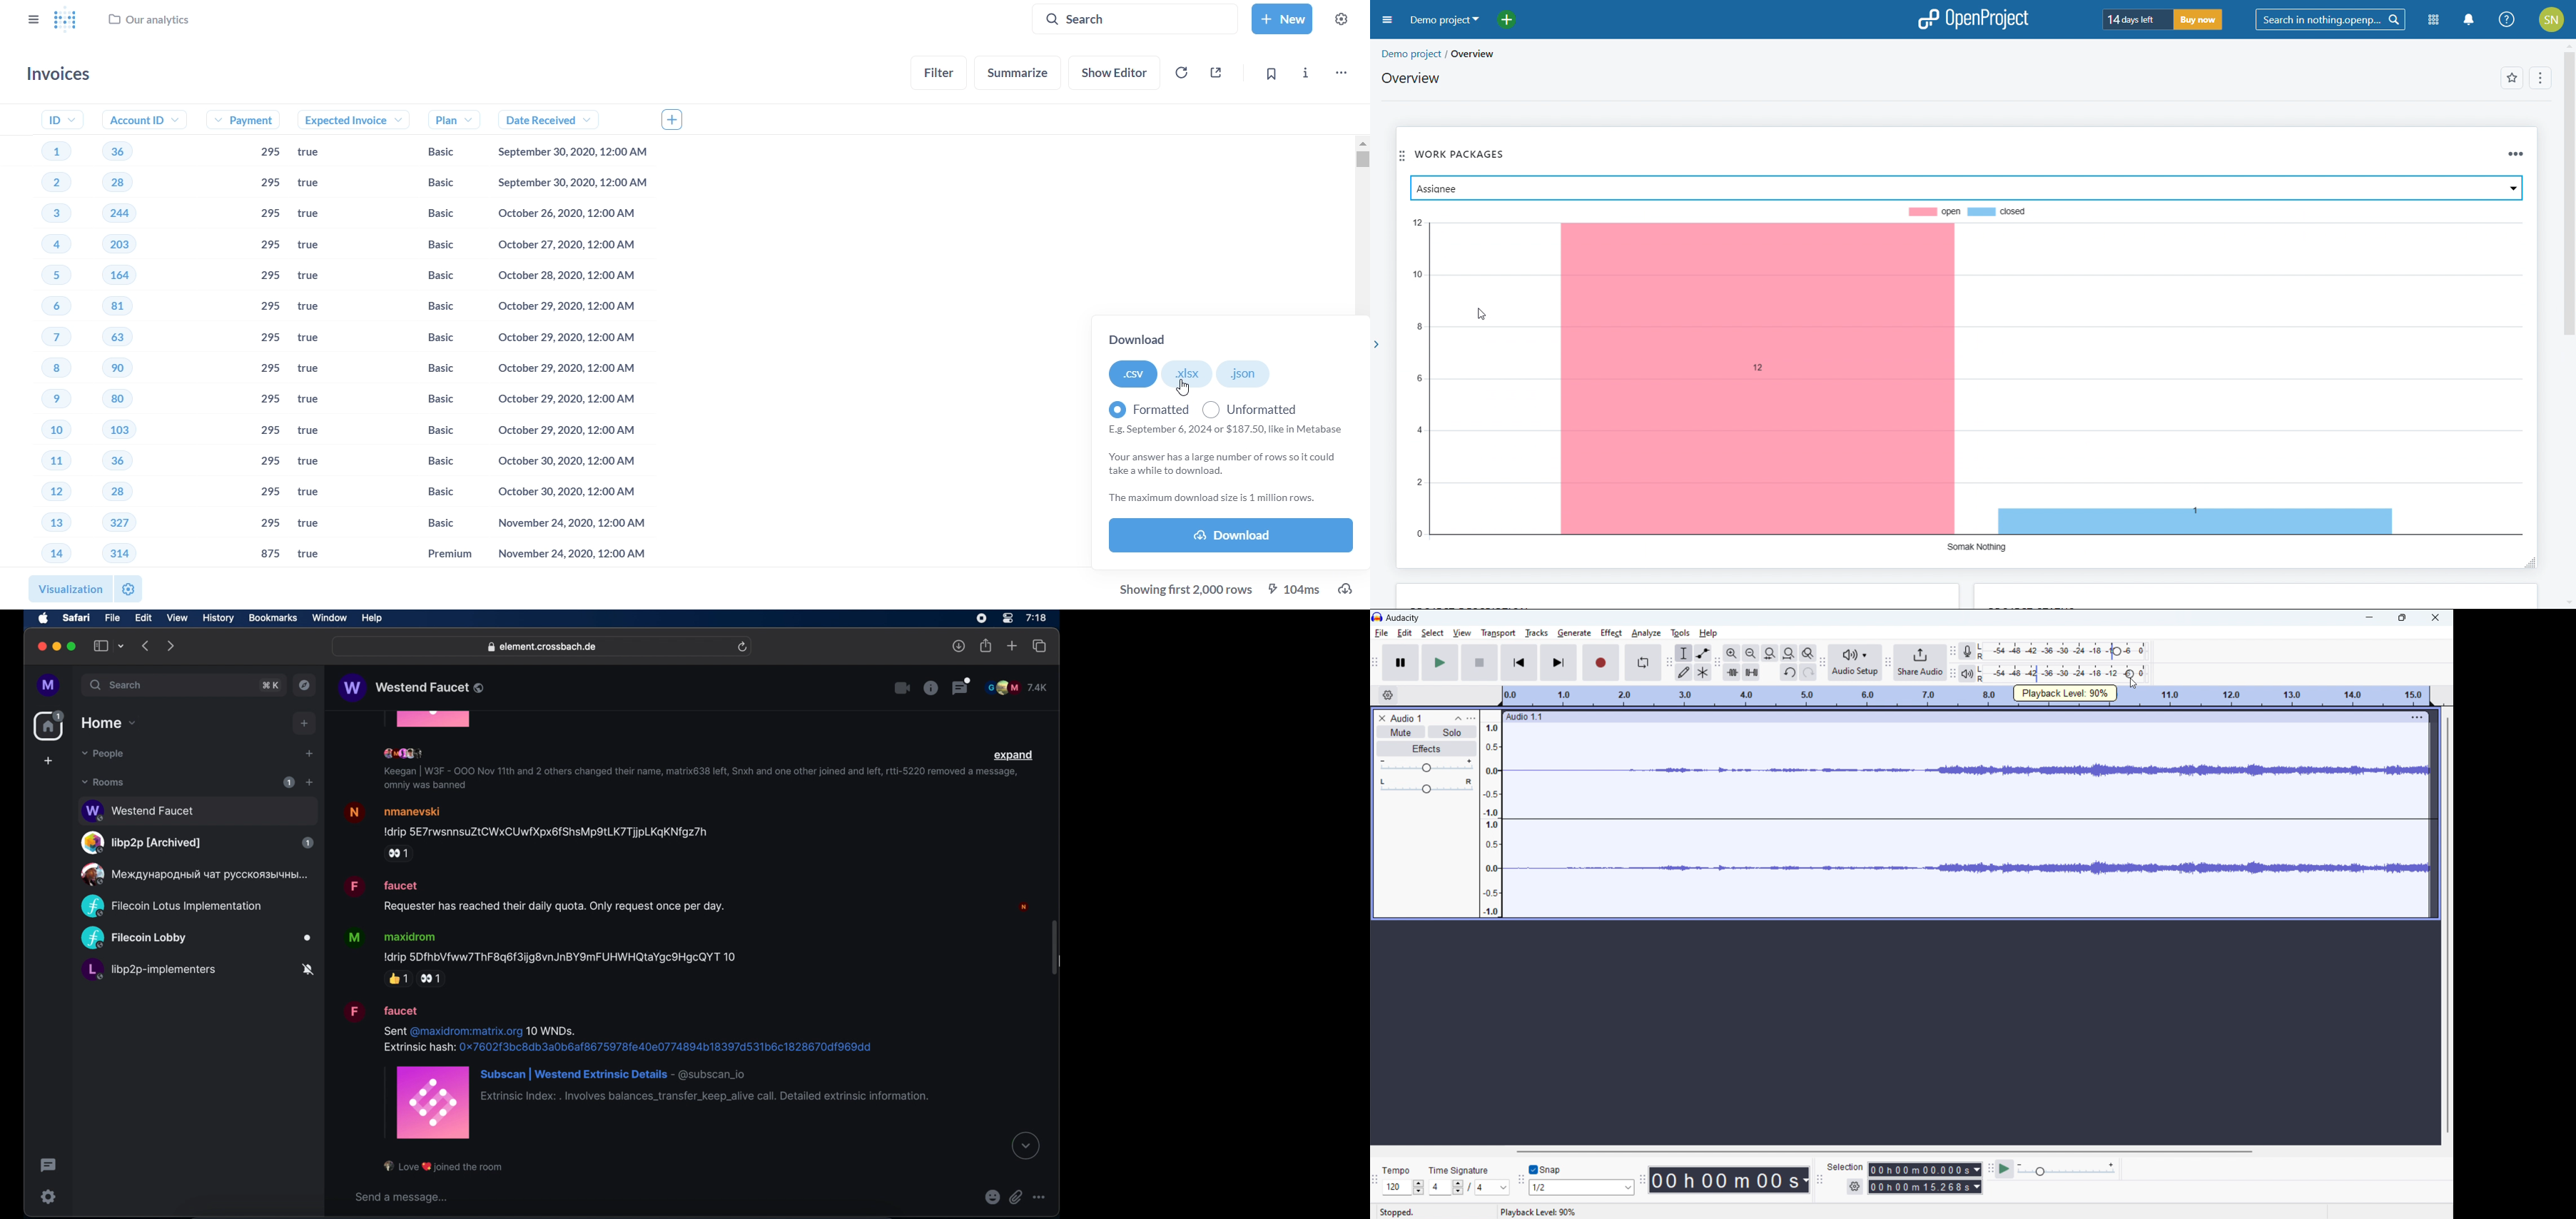 This screenshot has width=2576, height=1232. I want to click on downloads, so click(959, 646).